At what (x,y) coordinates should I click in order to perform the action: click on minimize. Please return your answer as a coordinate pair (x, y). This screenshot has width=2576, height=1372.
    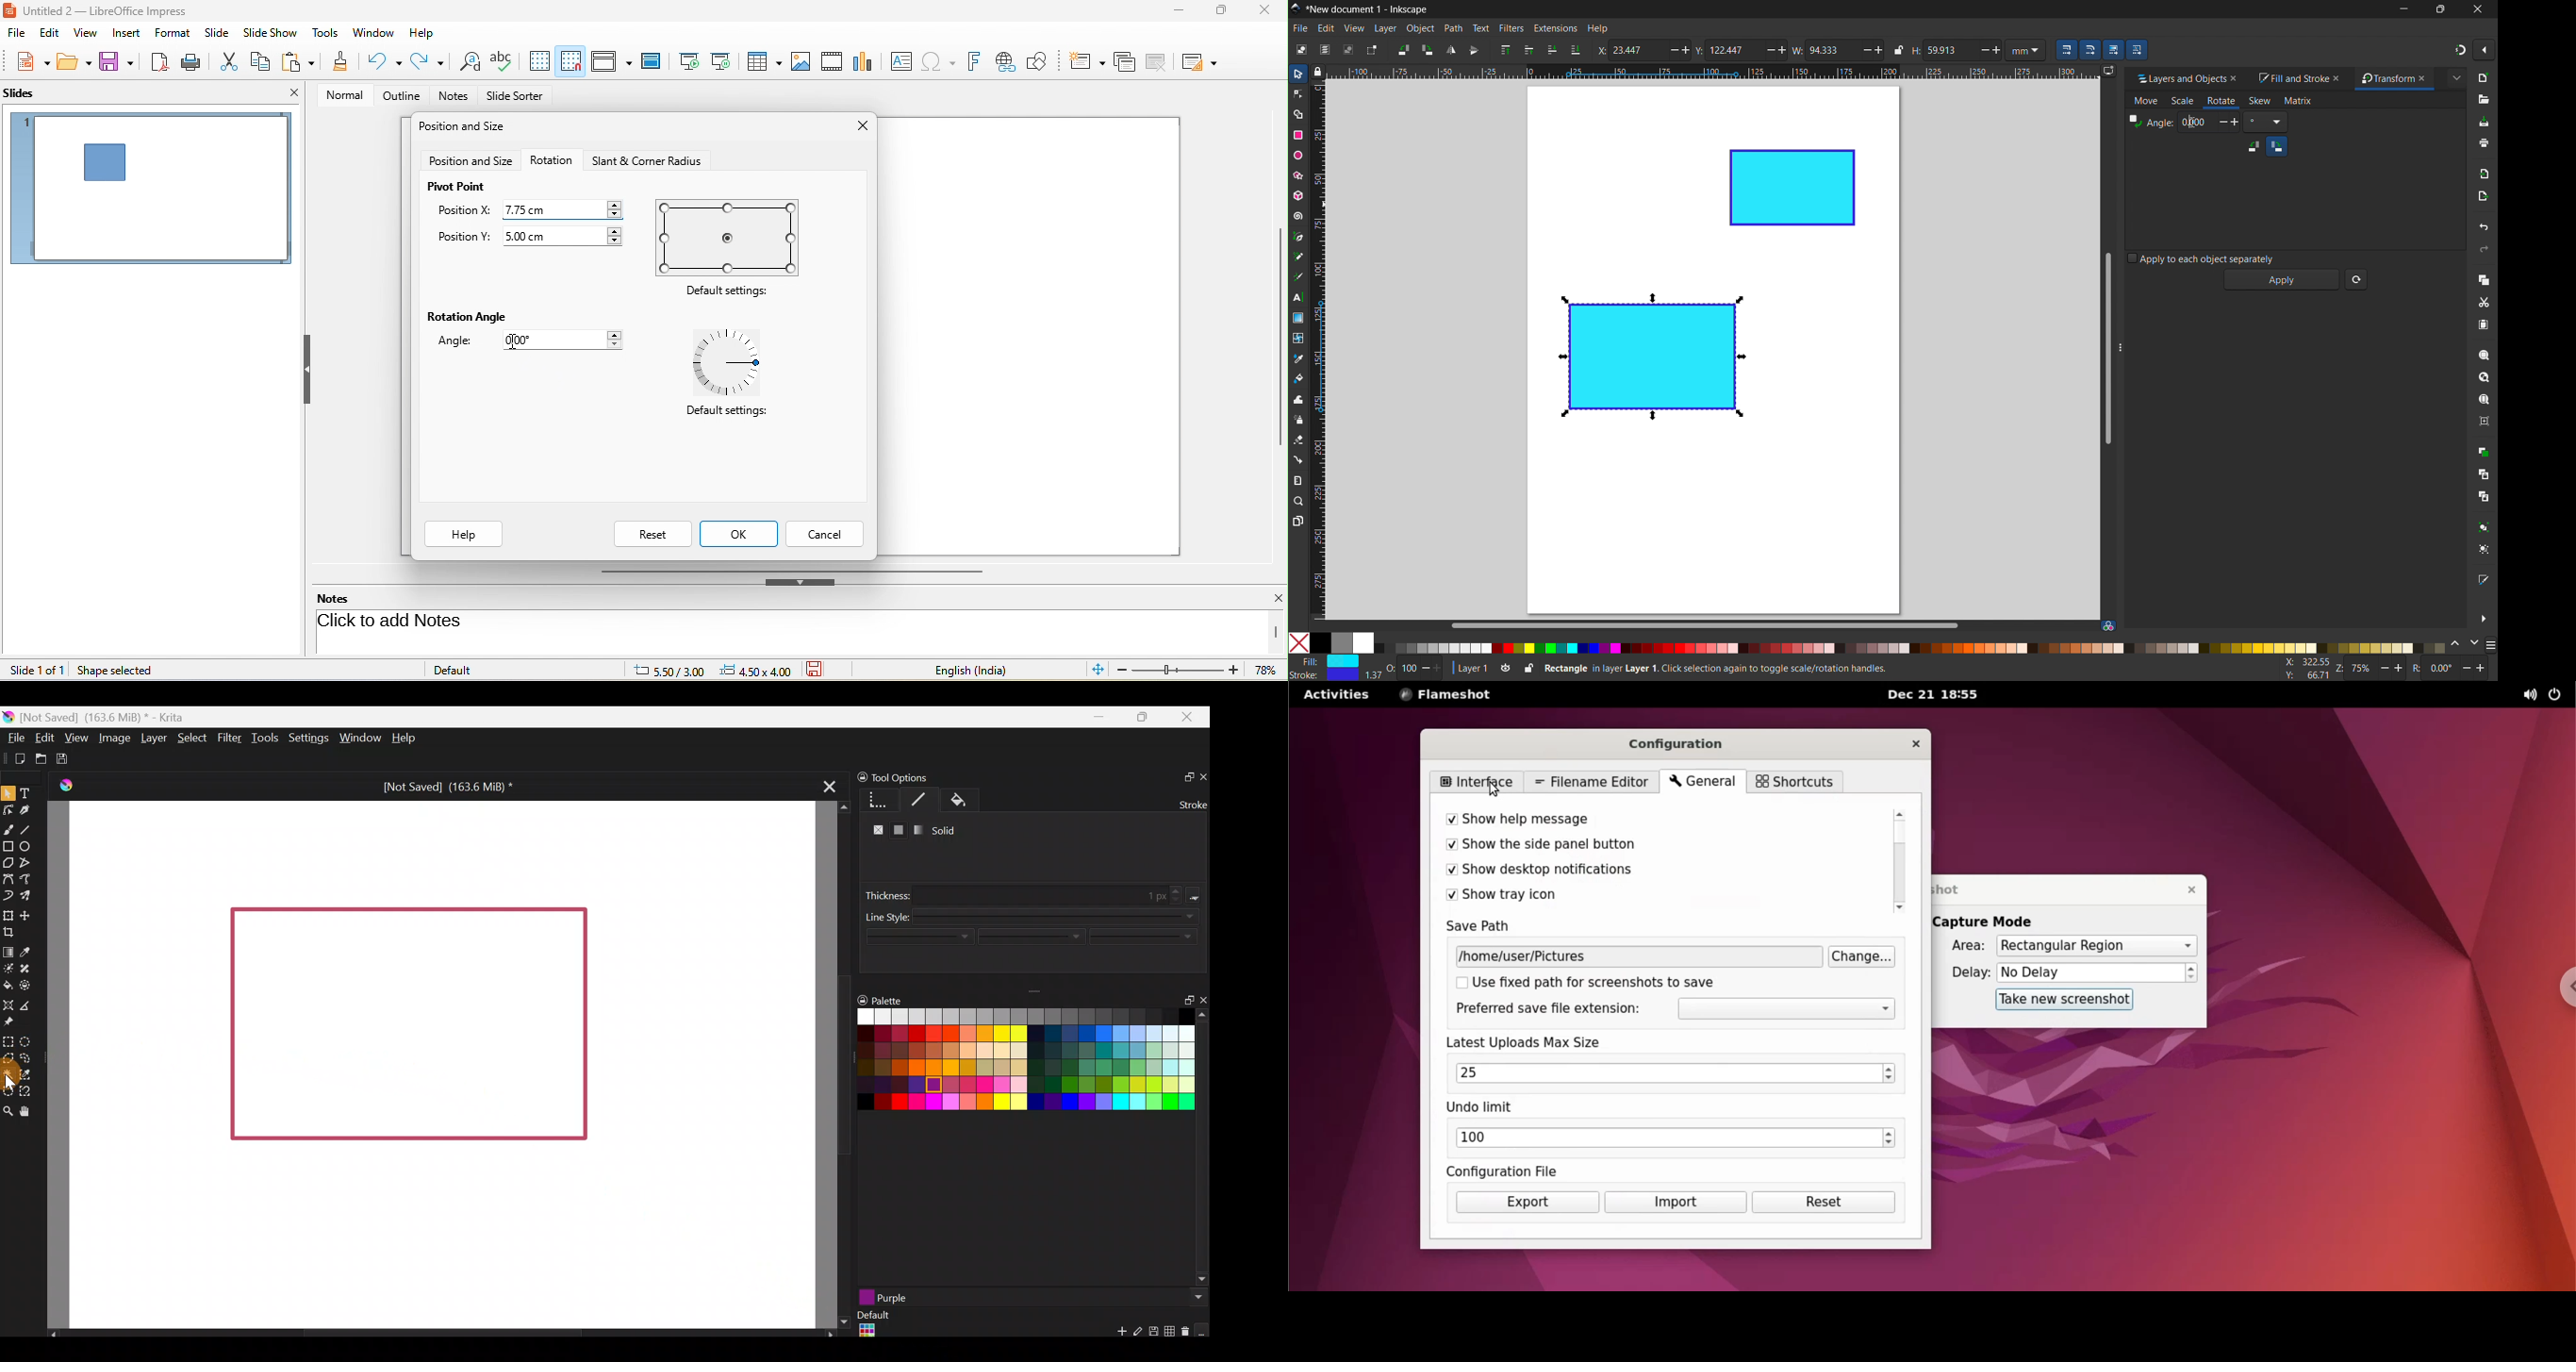
    Looking at the image, I should click on (2402, 9).